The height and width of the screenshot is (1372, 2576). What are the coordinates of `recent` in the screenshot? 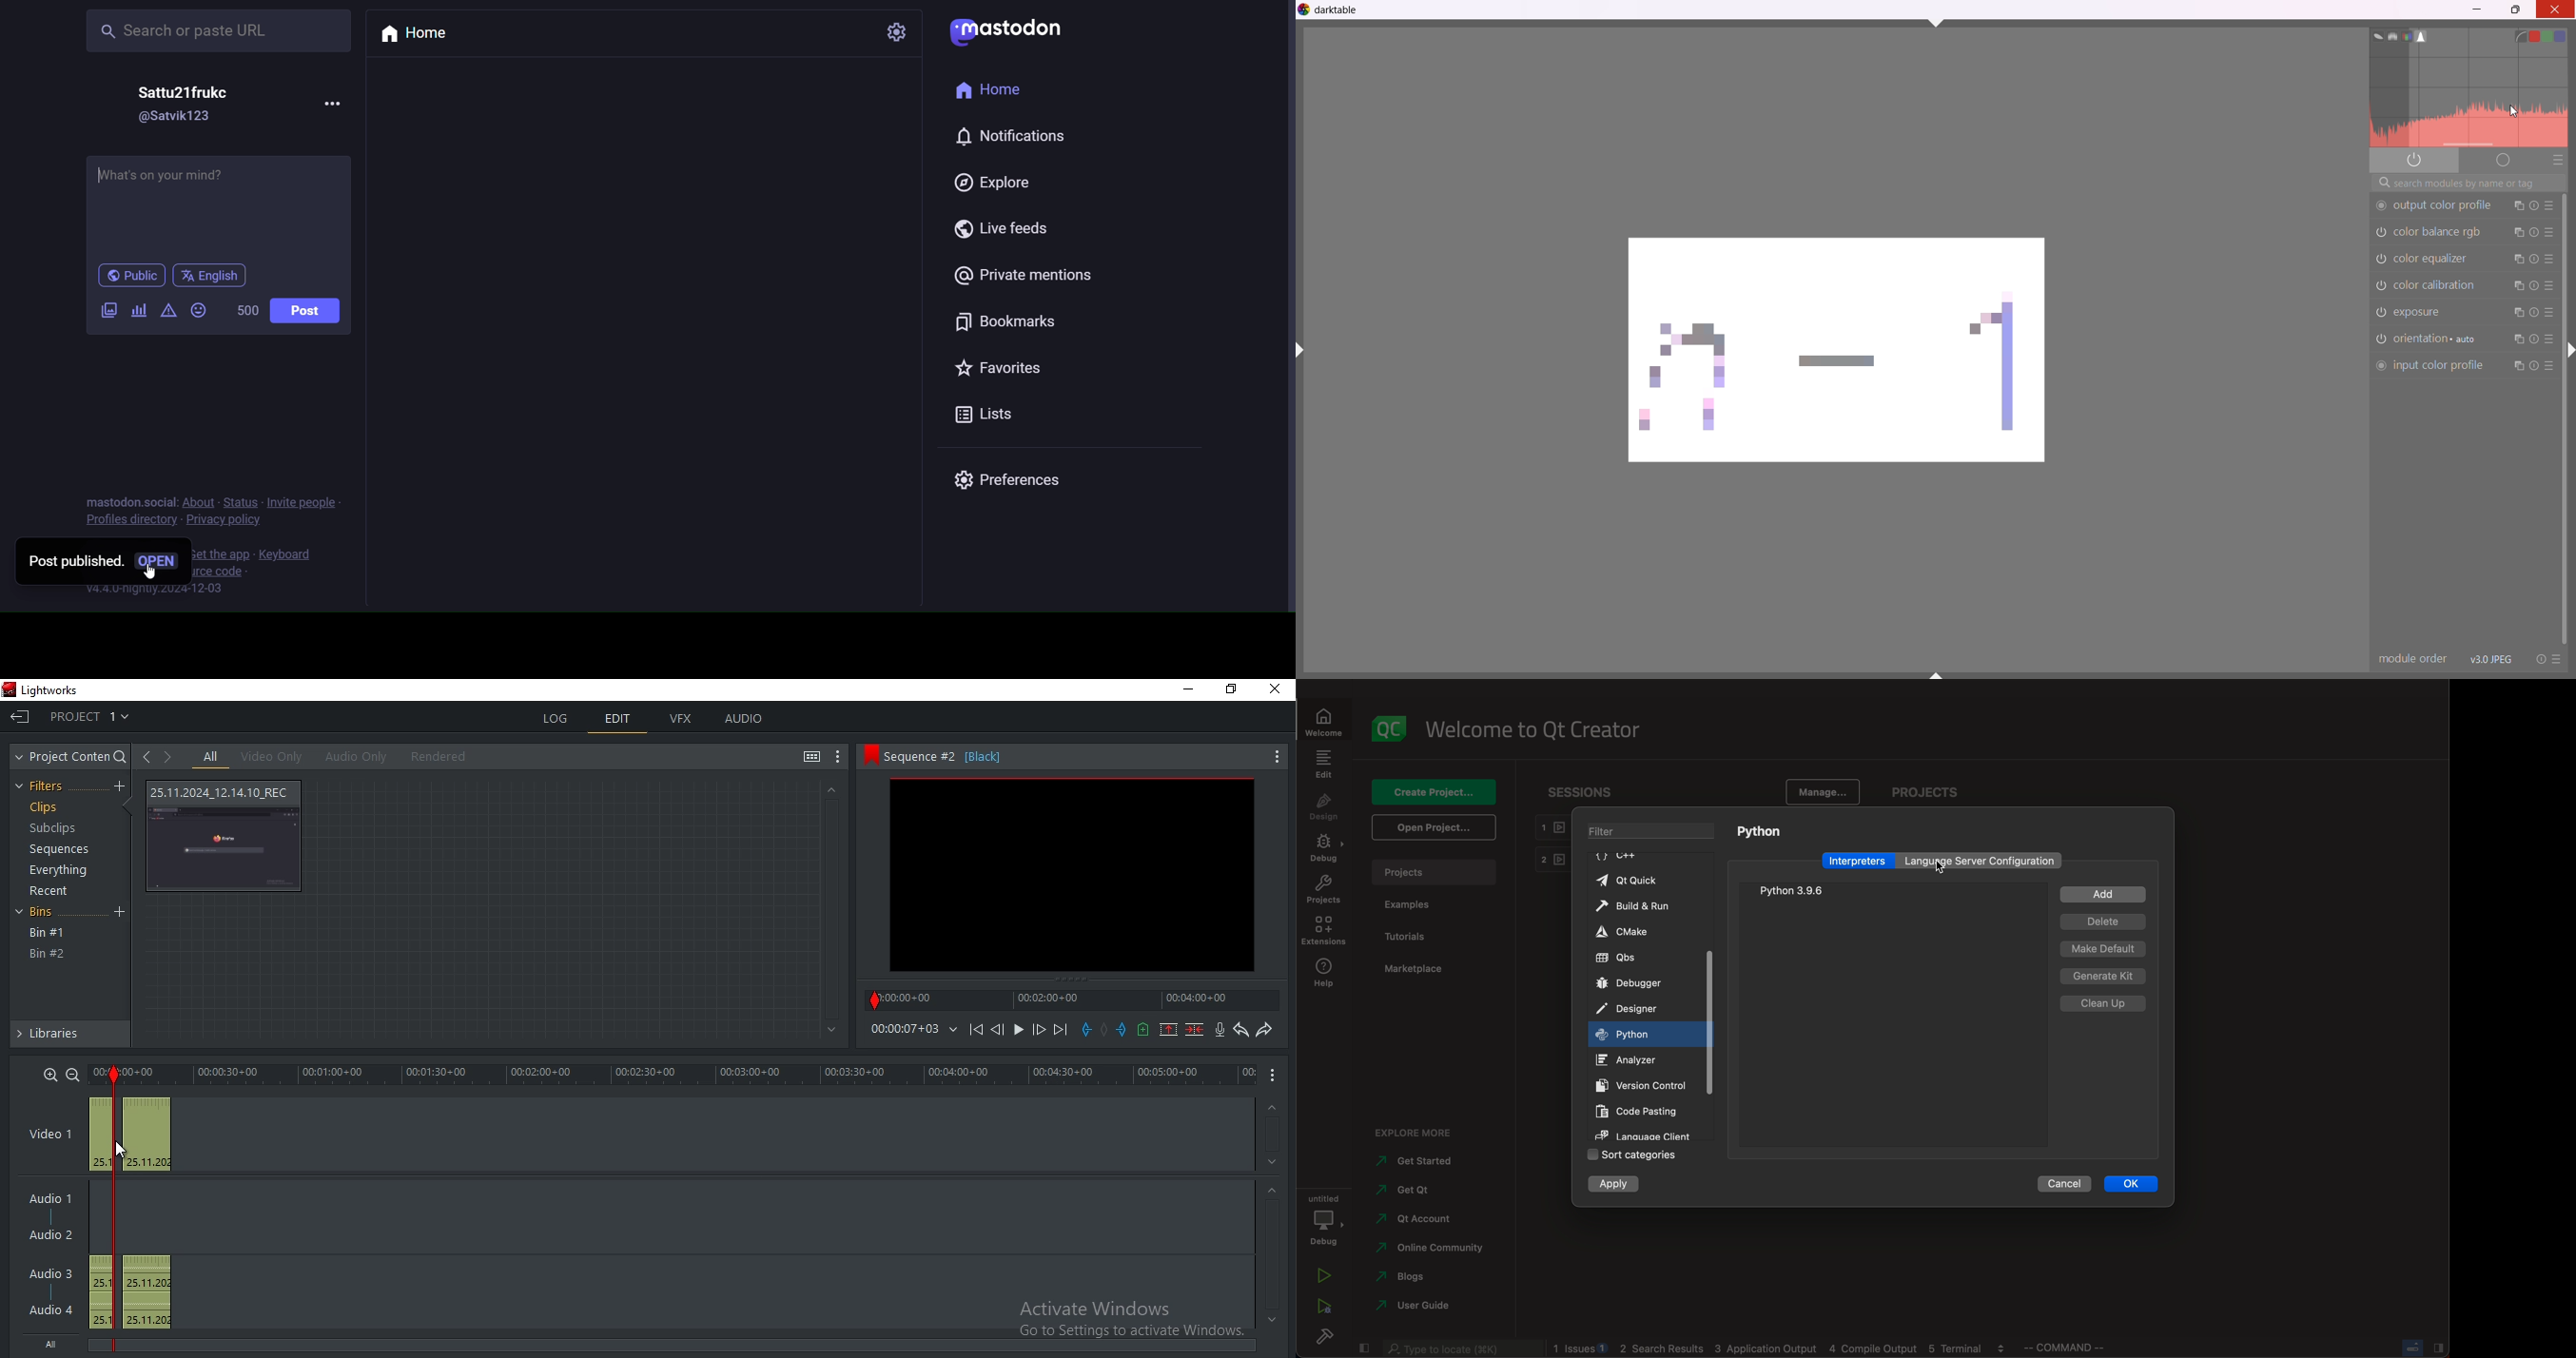 It's located at (51, 891).